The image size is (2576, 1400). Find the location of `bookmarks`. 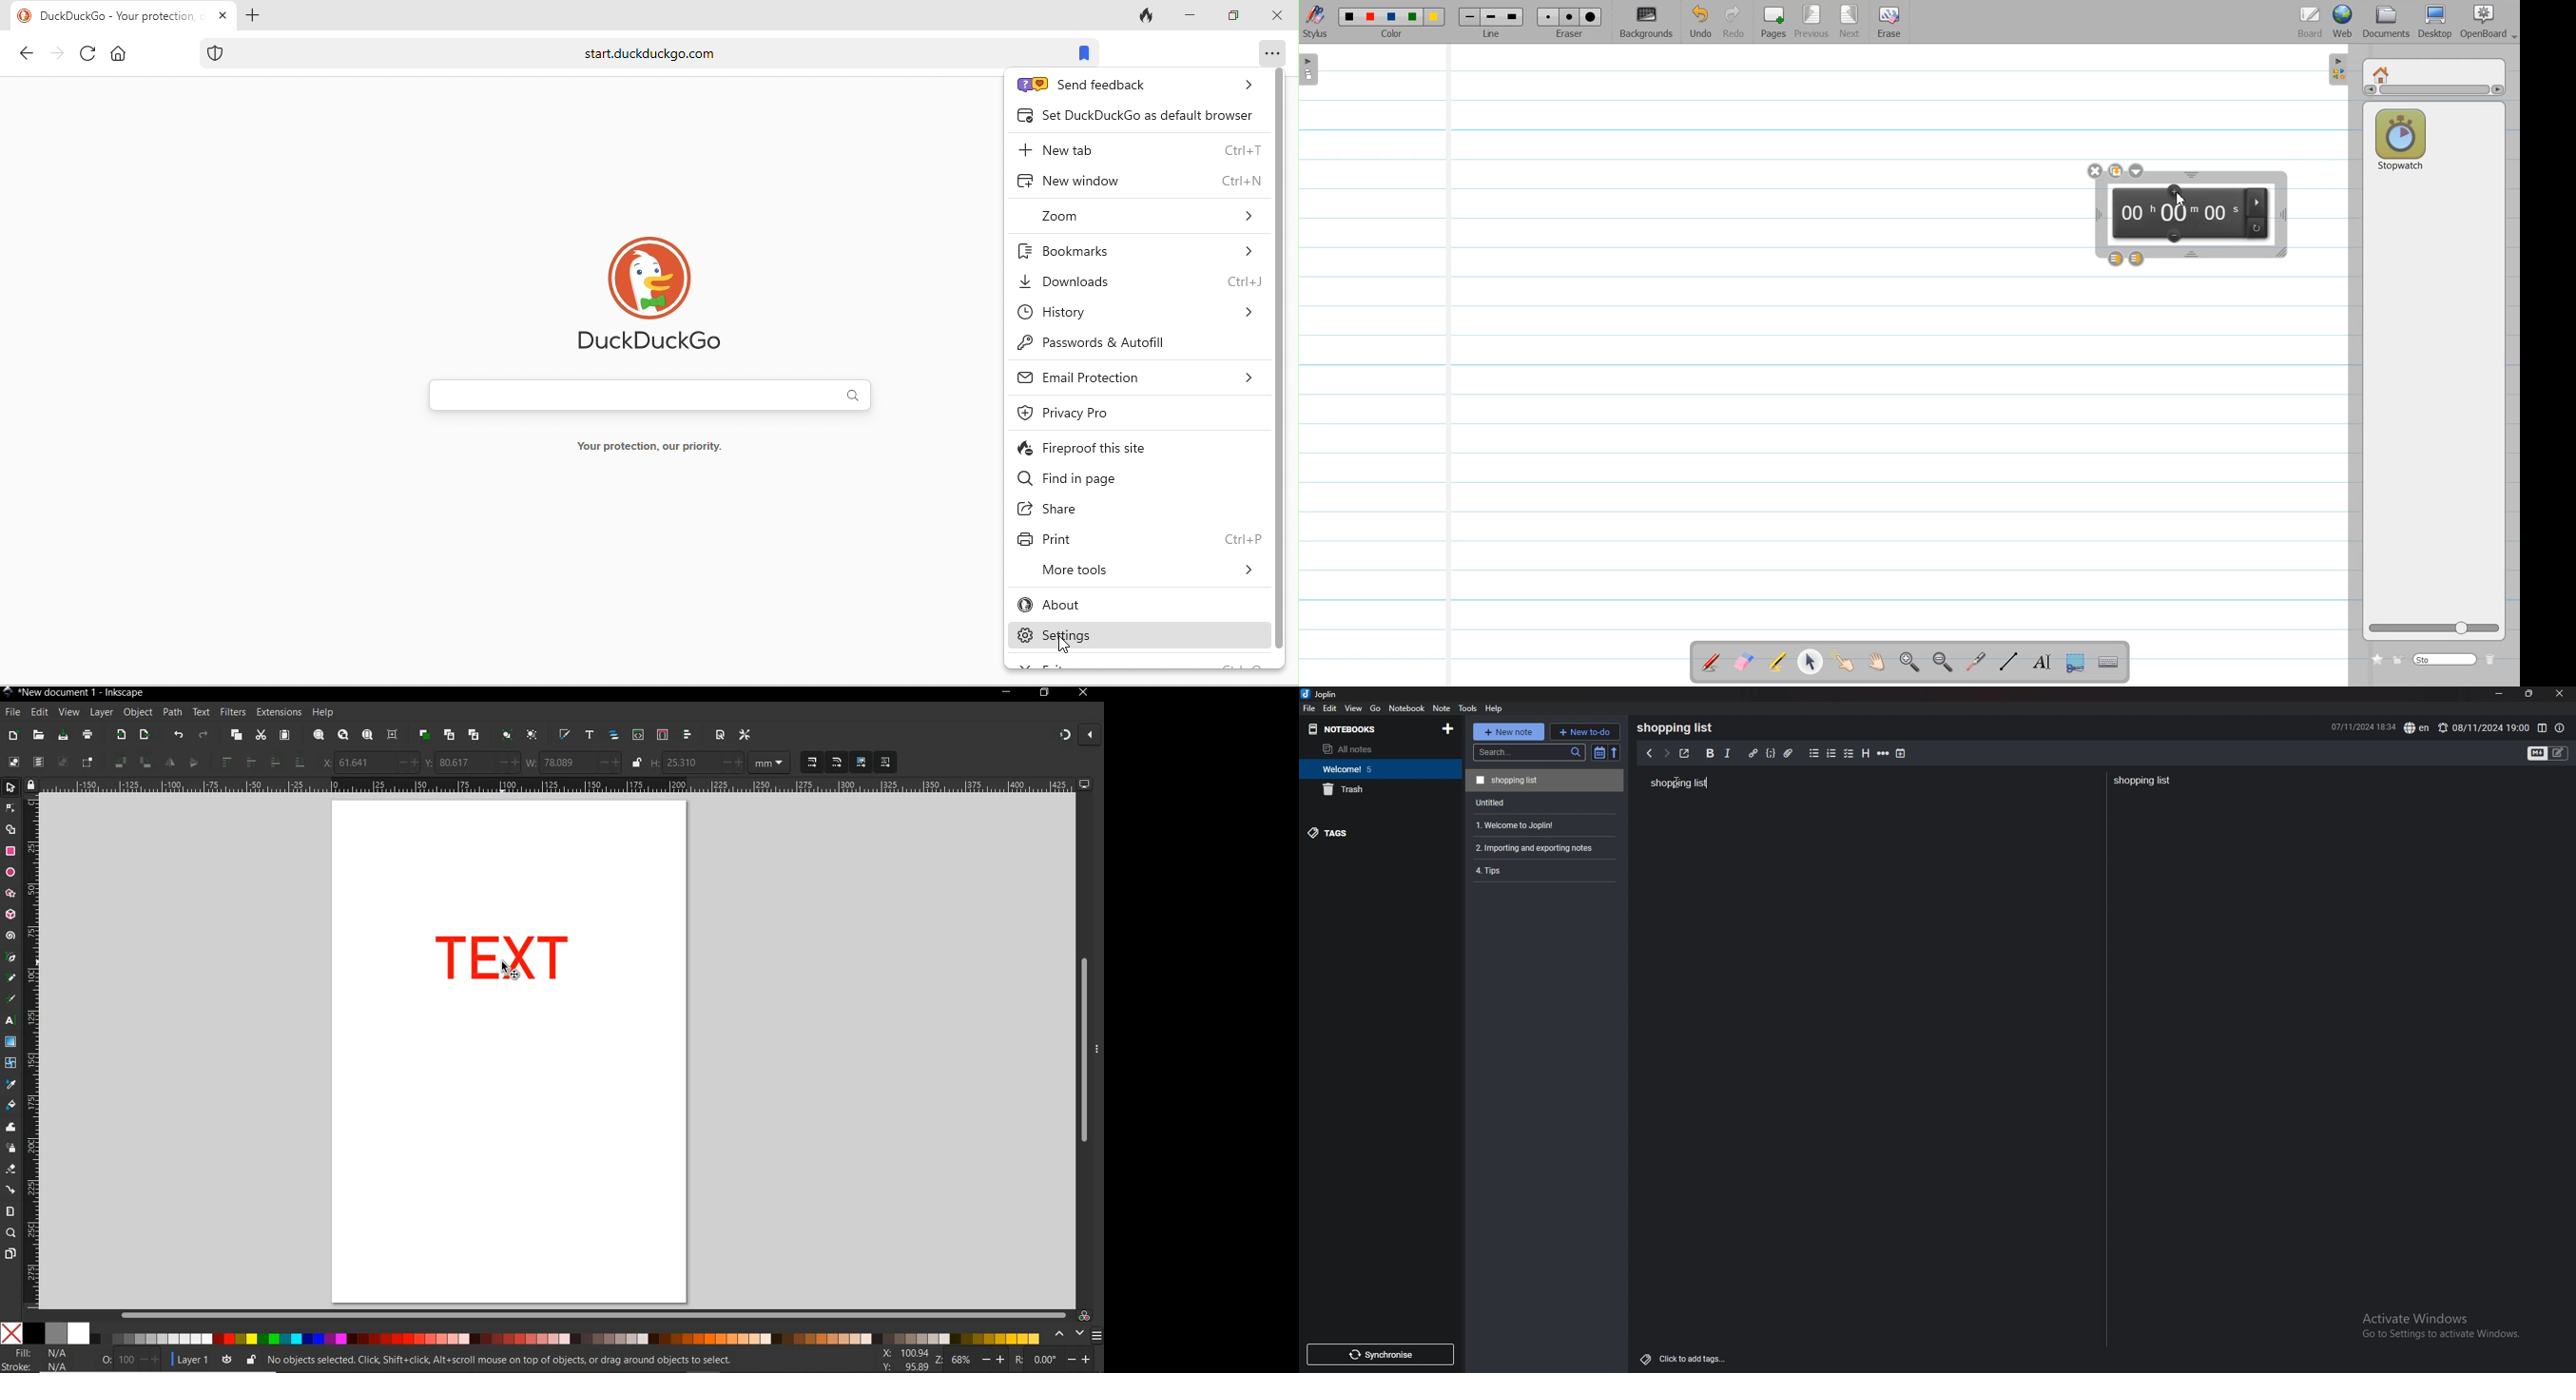

bookmarks is located at coordinates (1141, 247).